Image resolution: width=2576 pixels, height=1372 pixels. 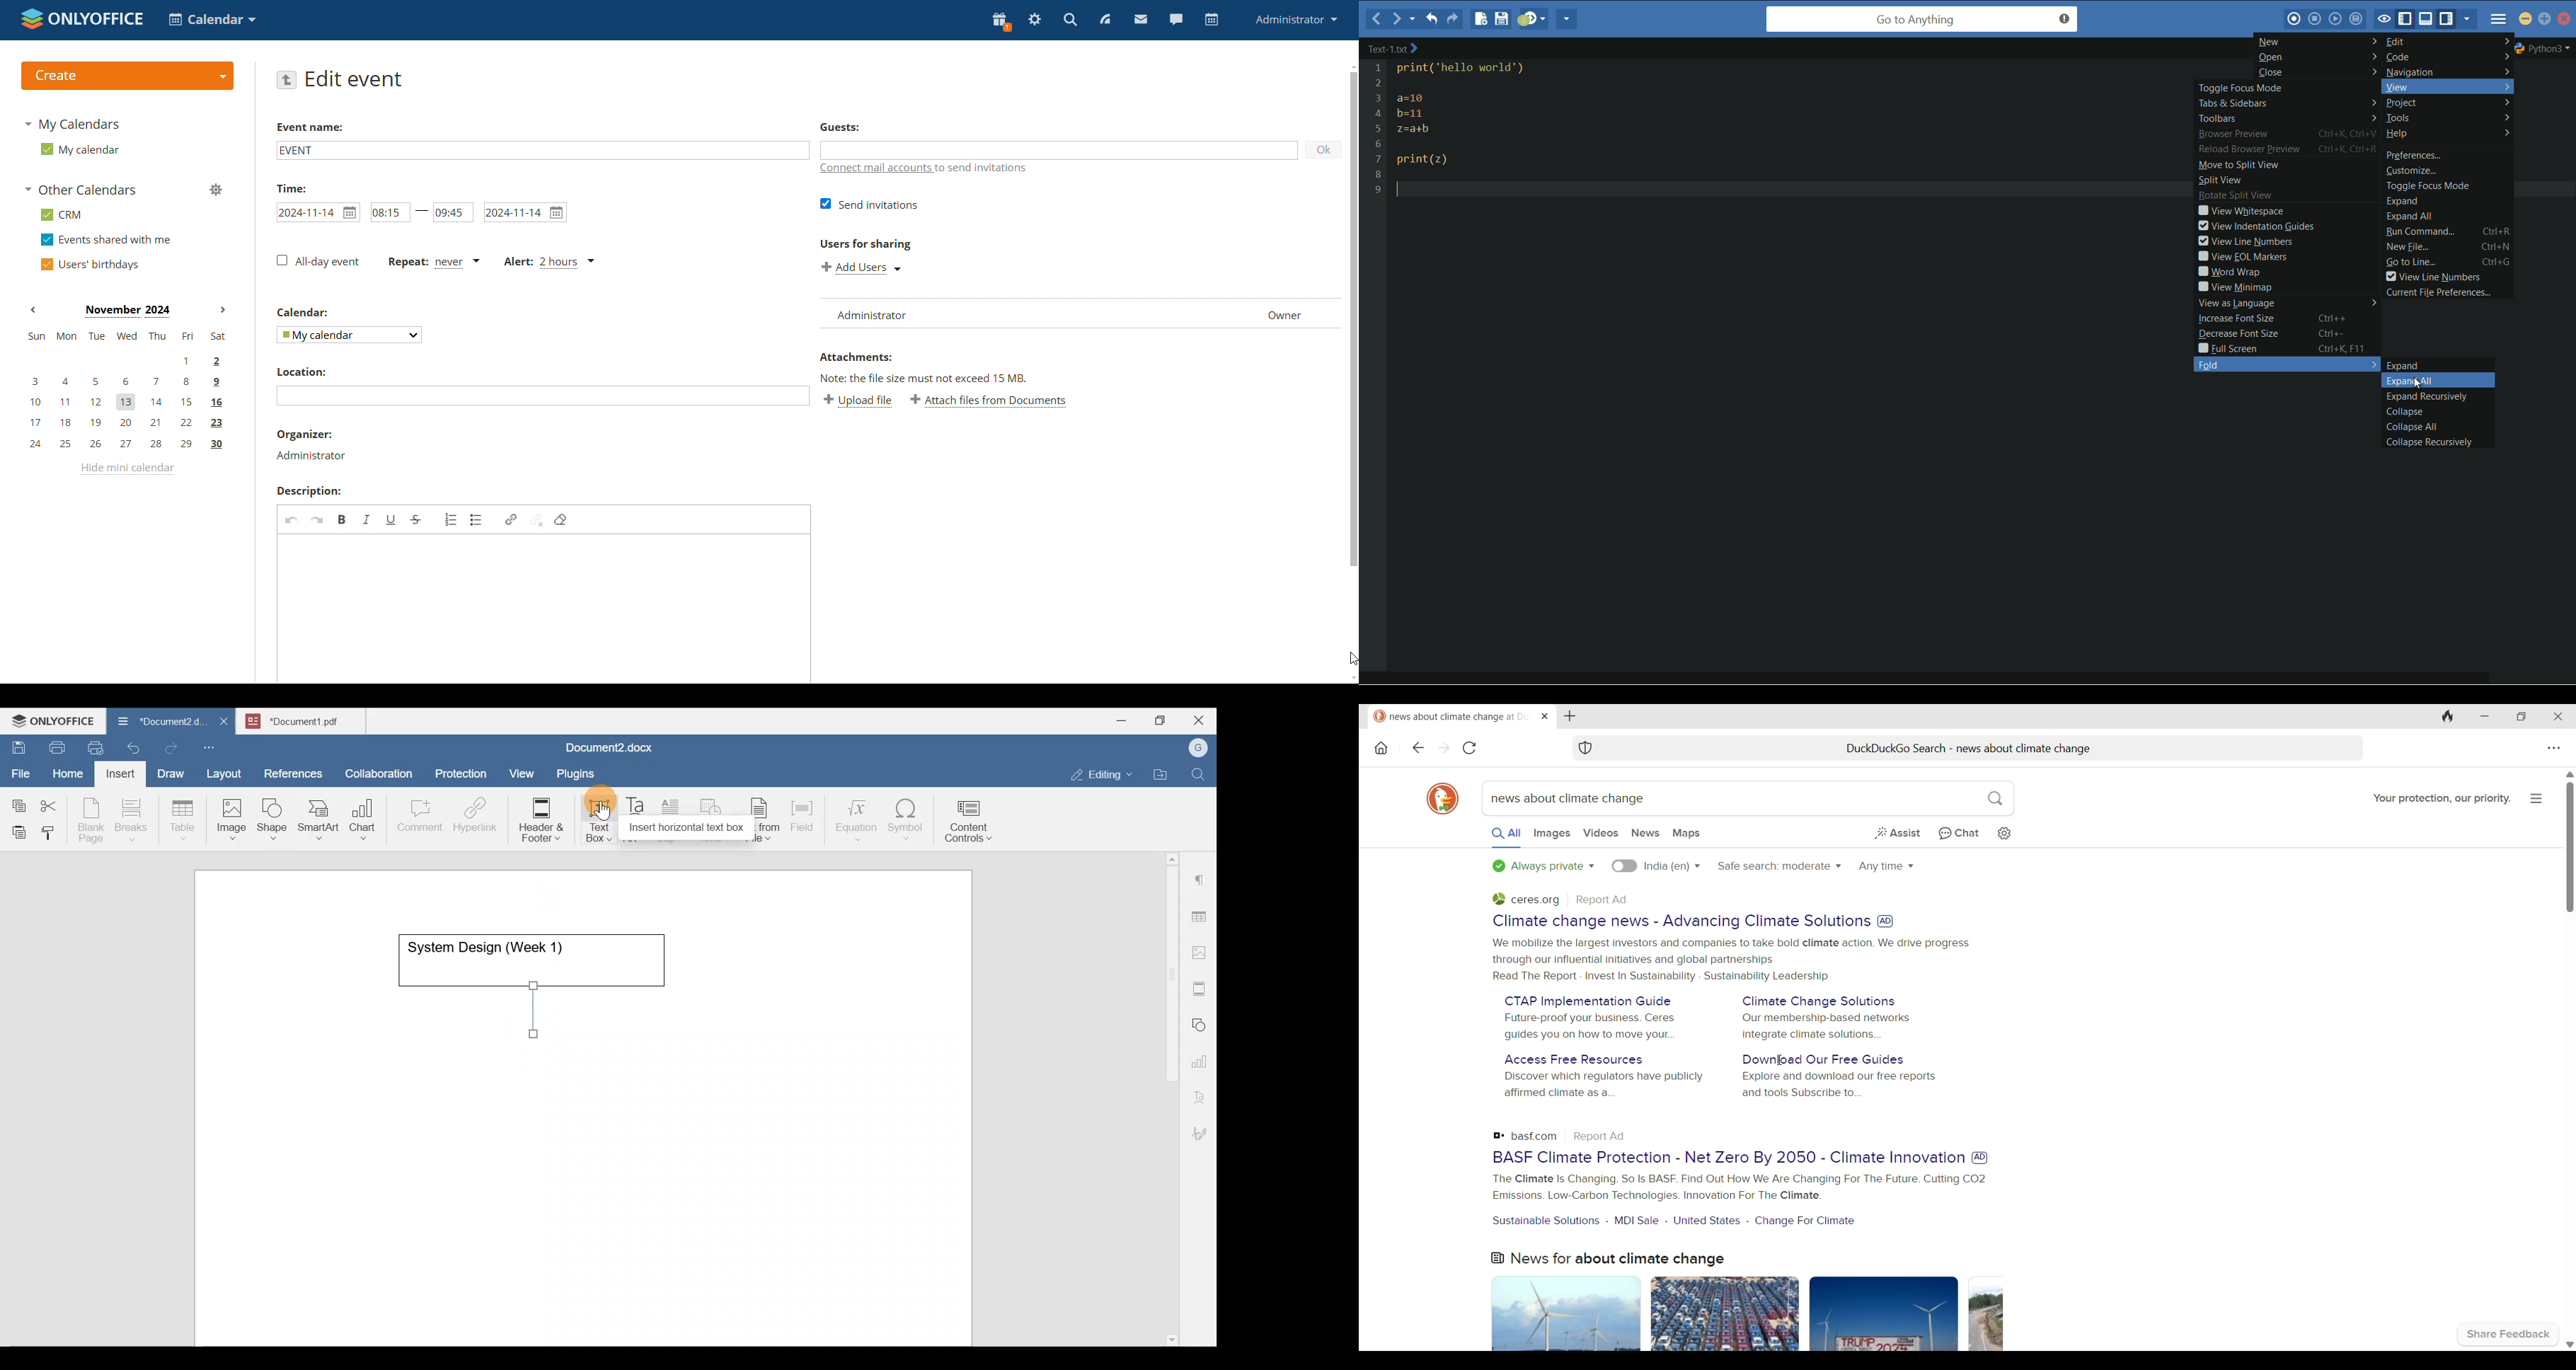 What do you see at coordinates (1543, 866) in the screenshot?
I see `Privacy options` at bounding box center [1543, 866].